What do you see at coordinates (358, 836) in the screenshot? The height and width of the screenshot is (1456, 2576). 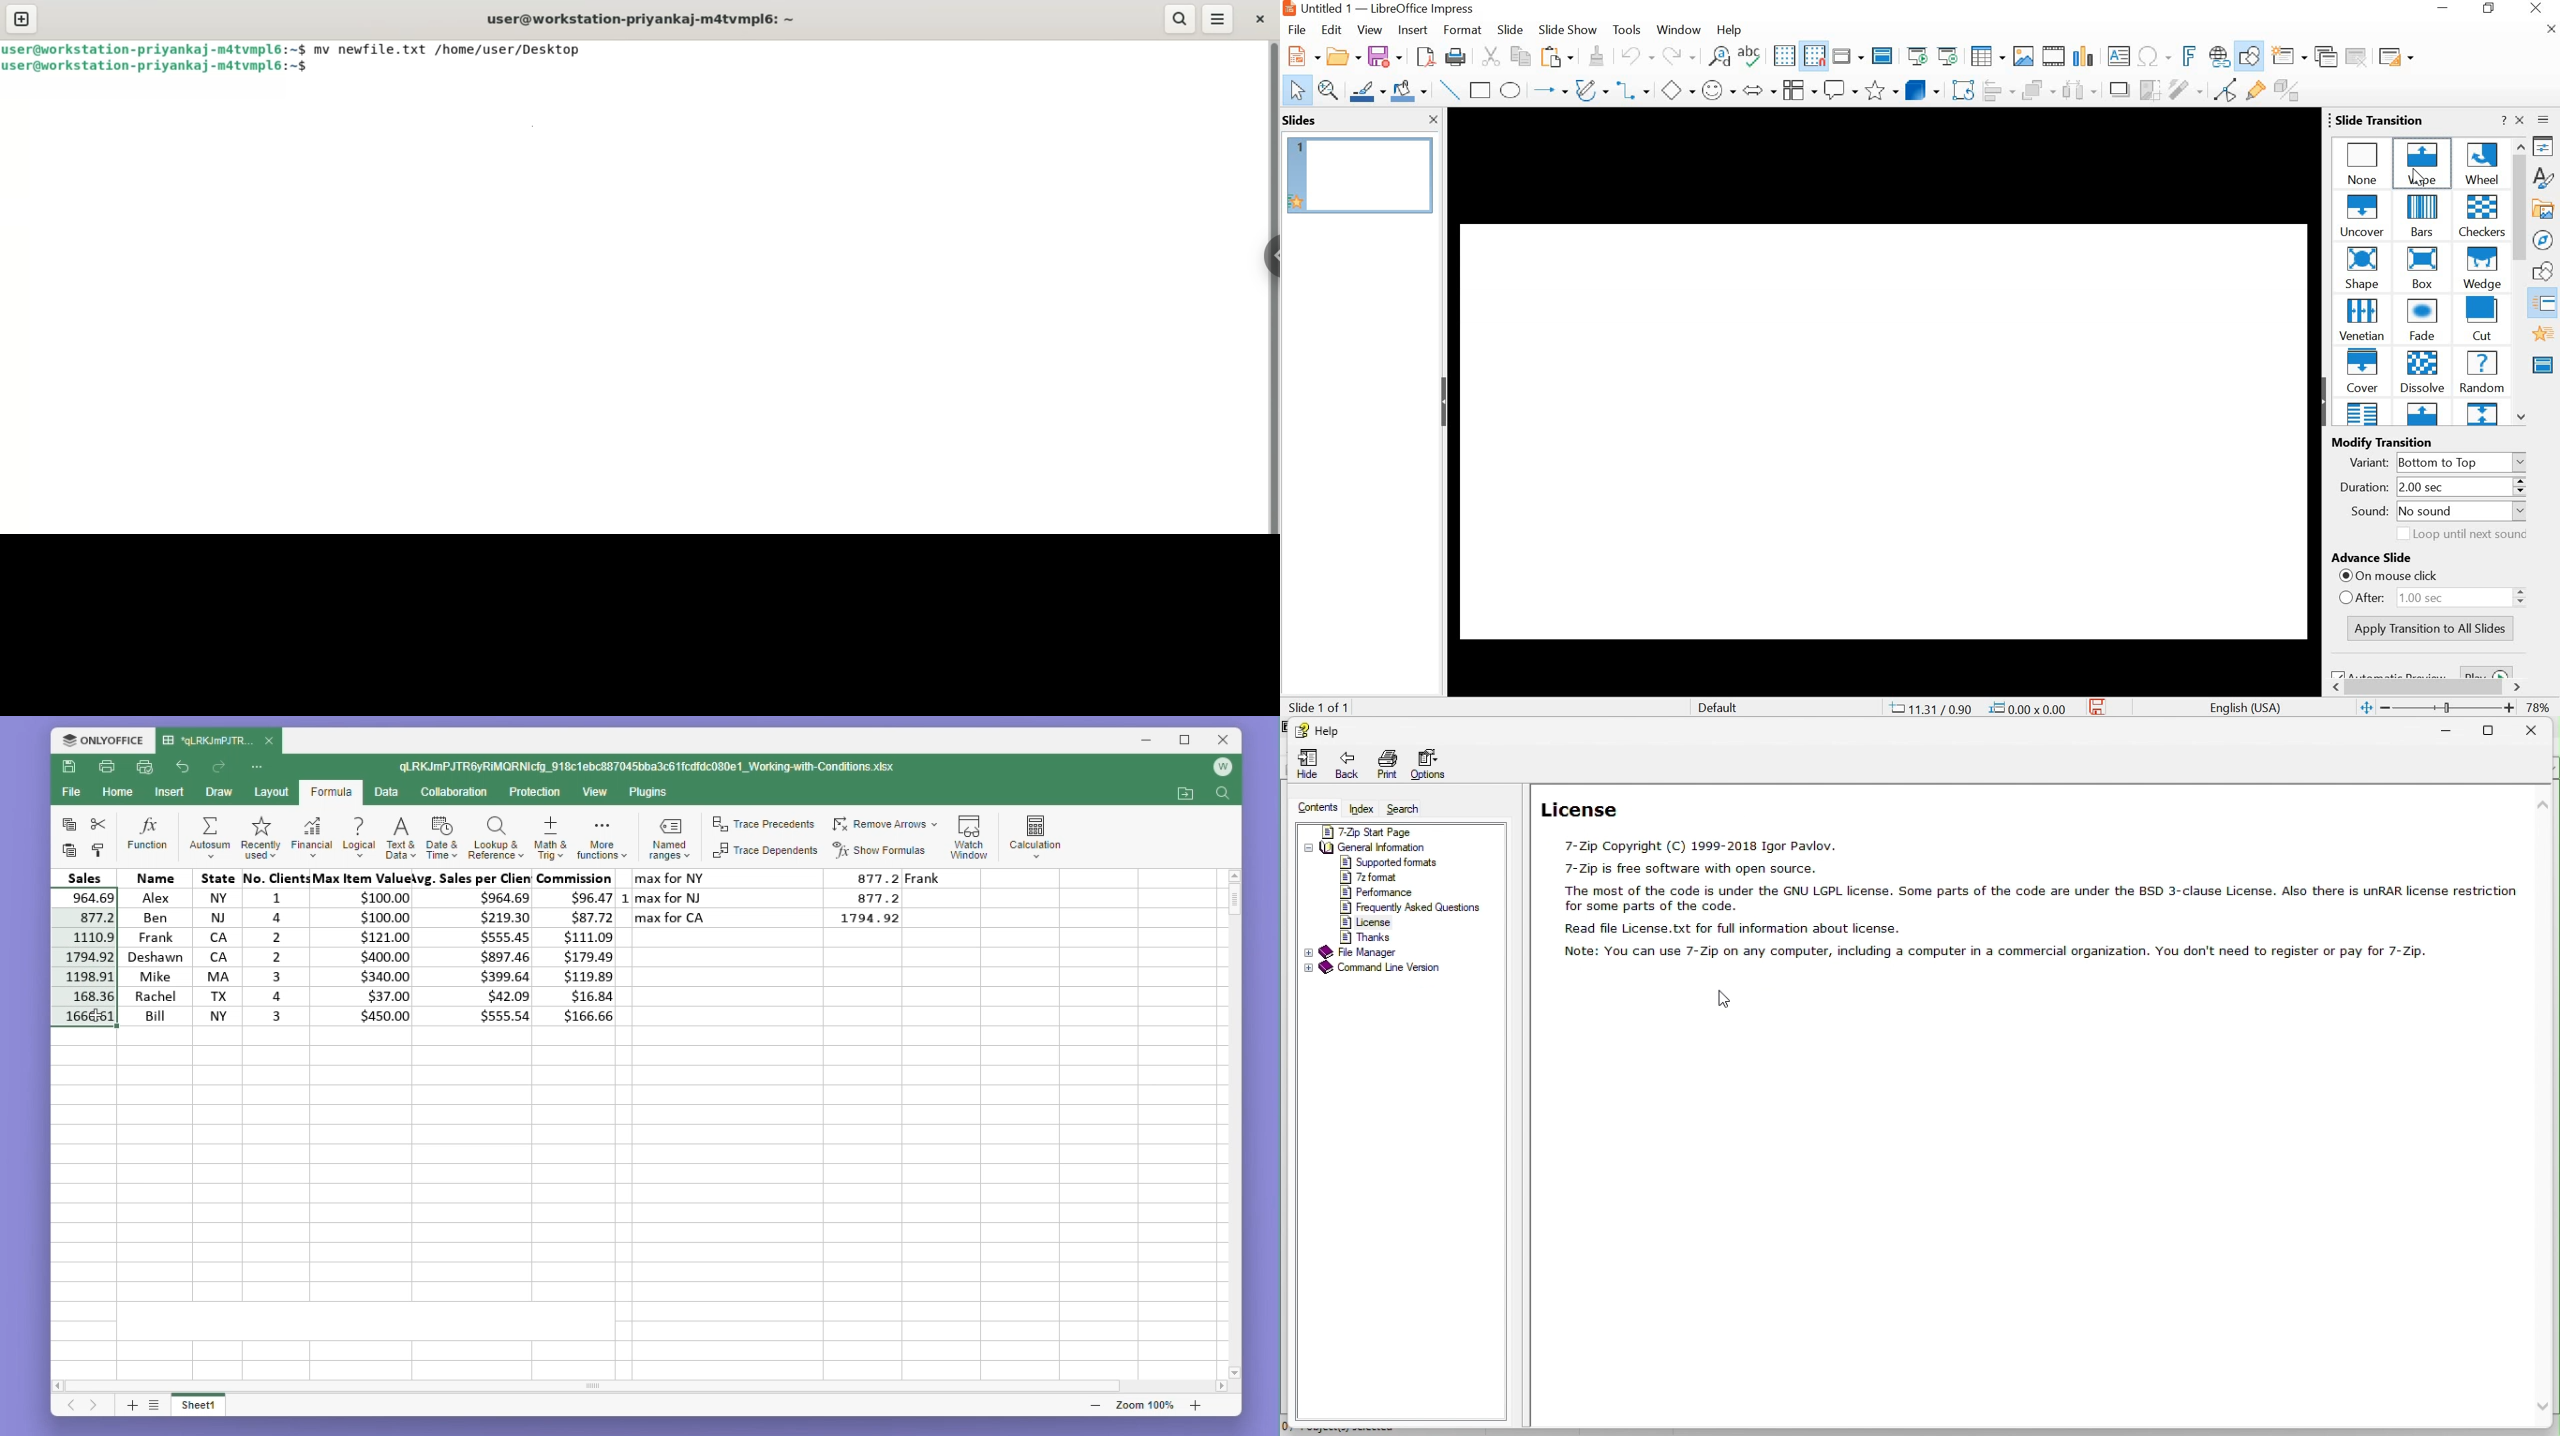 I see `Logical` at bounding box center [358, 836].